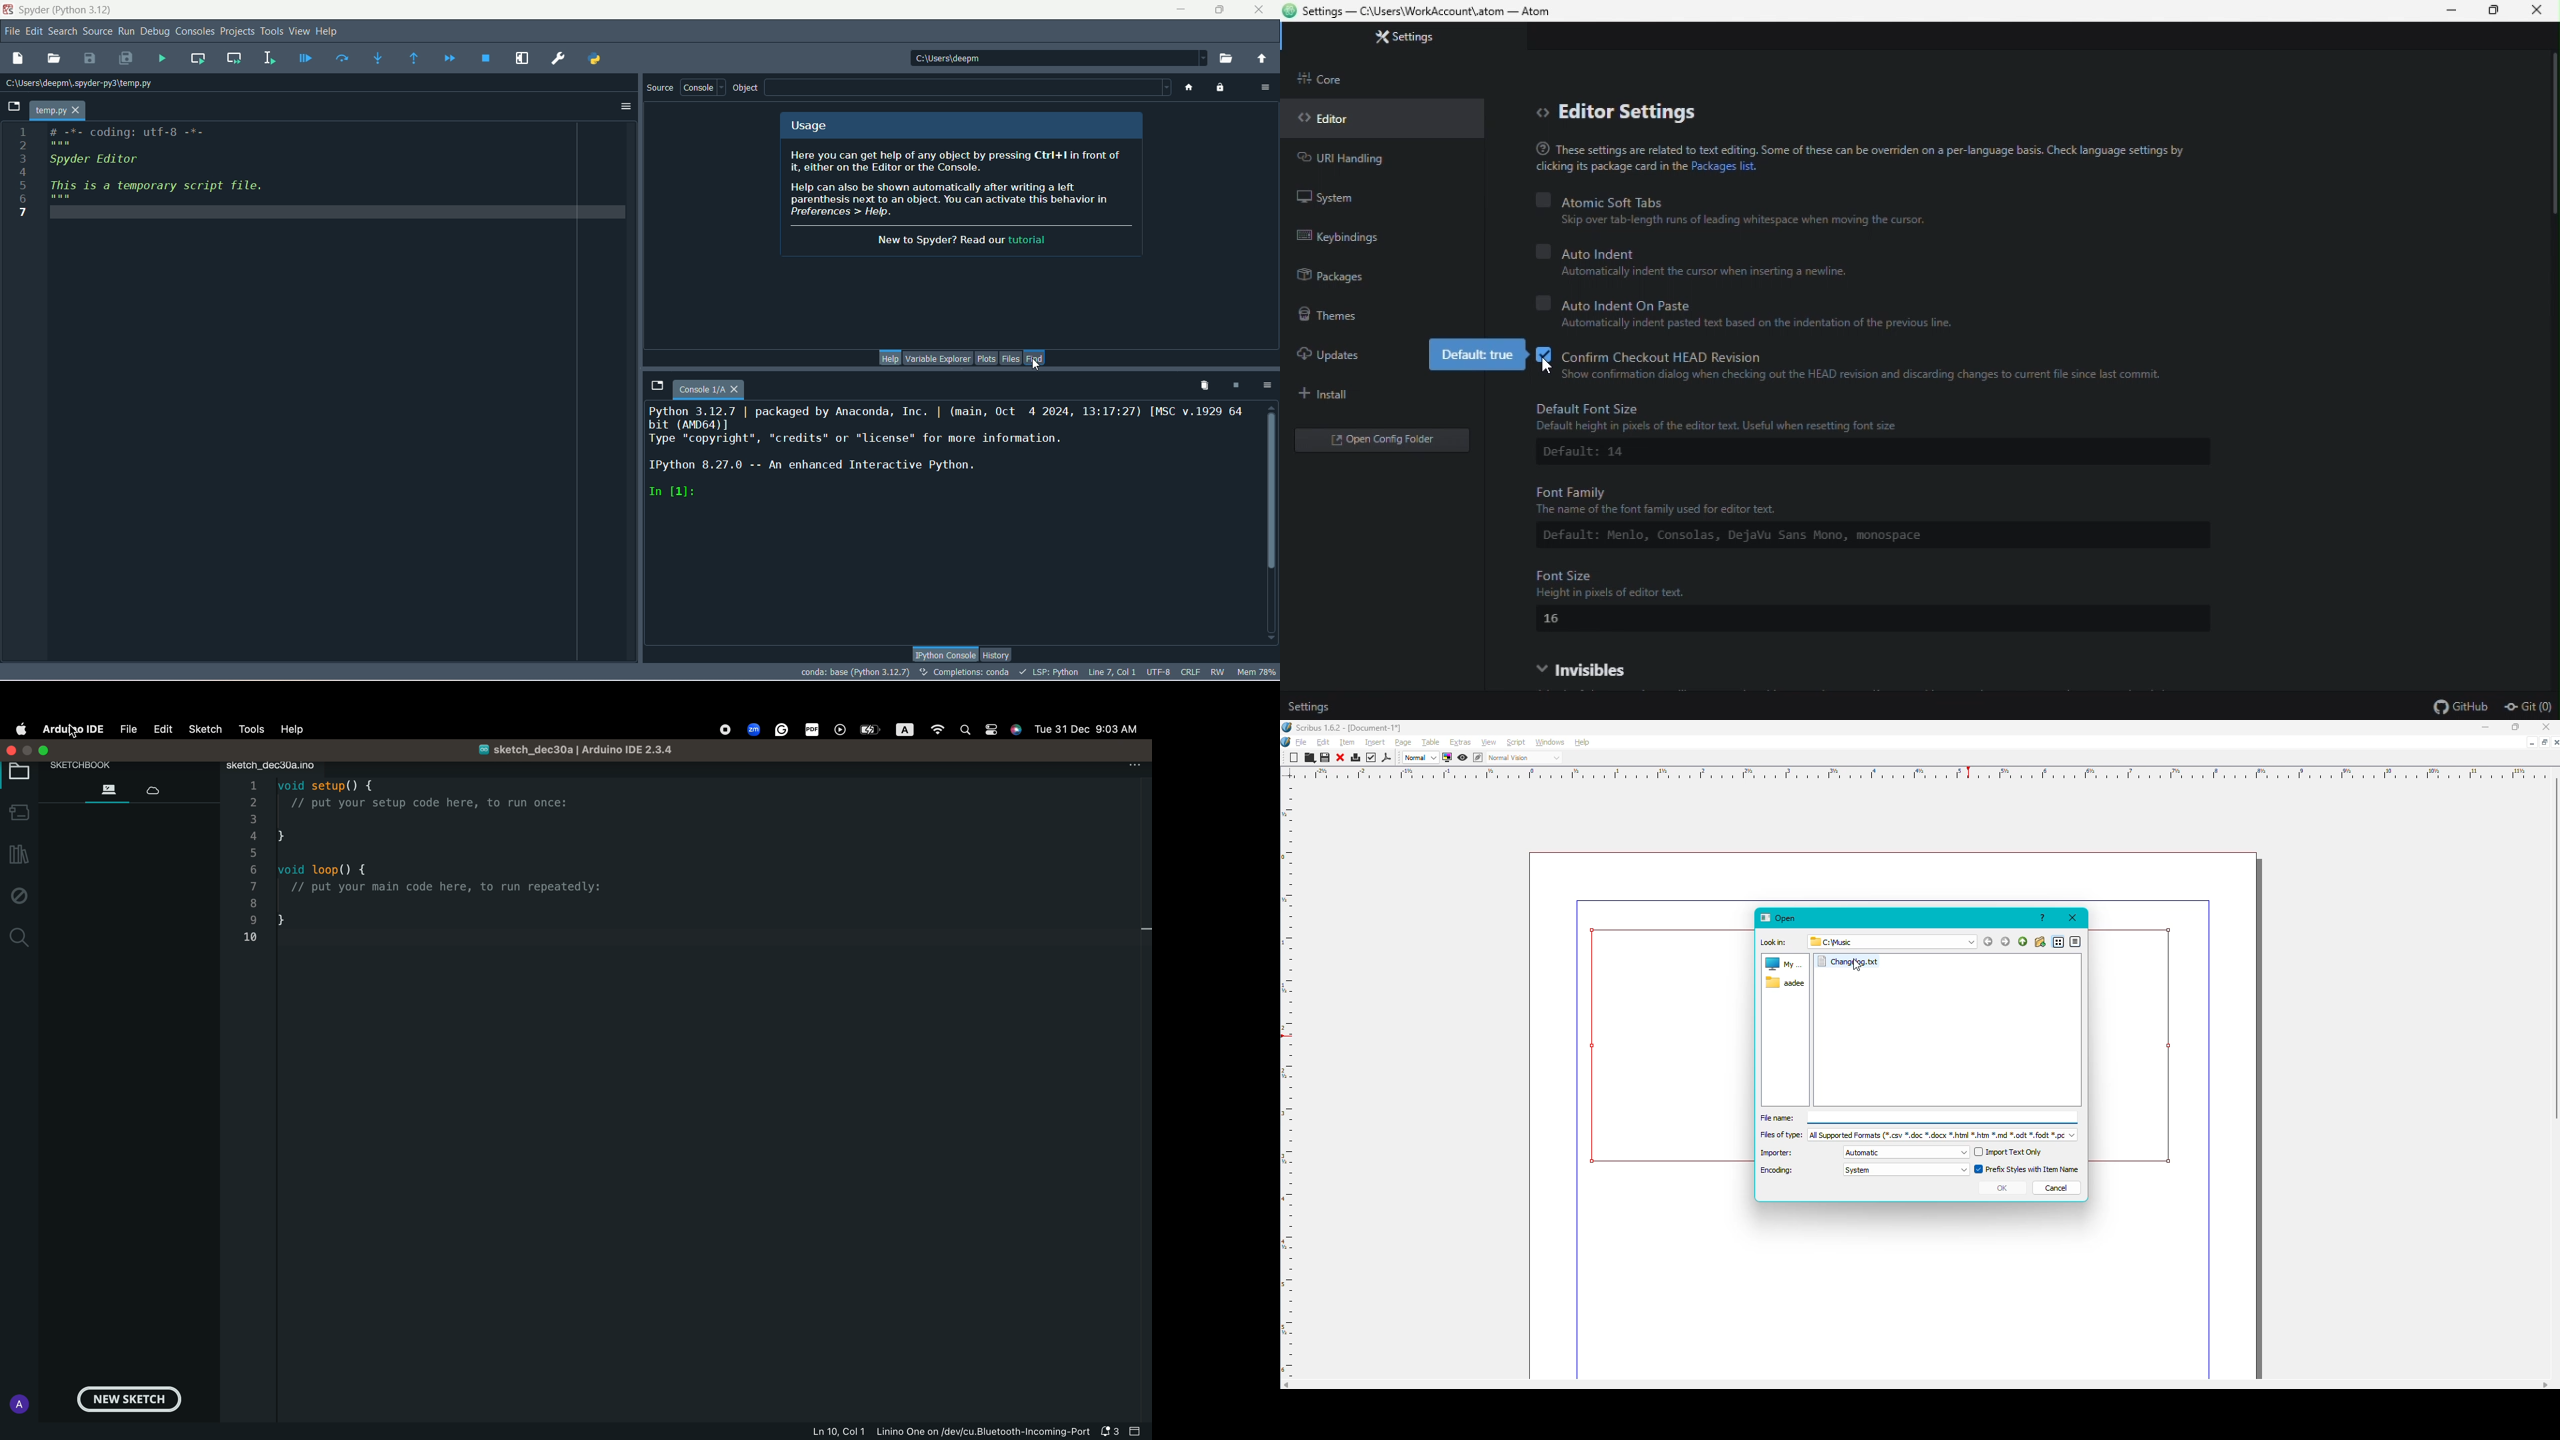  Describe the element at coordinates (1970, 943) in the screenshot. I see `drop down` at that location.